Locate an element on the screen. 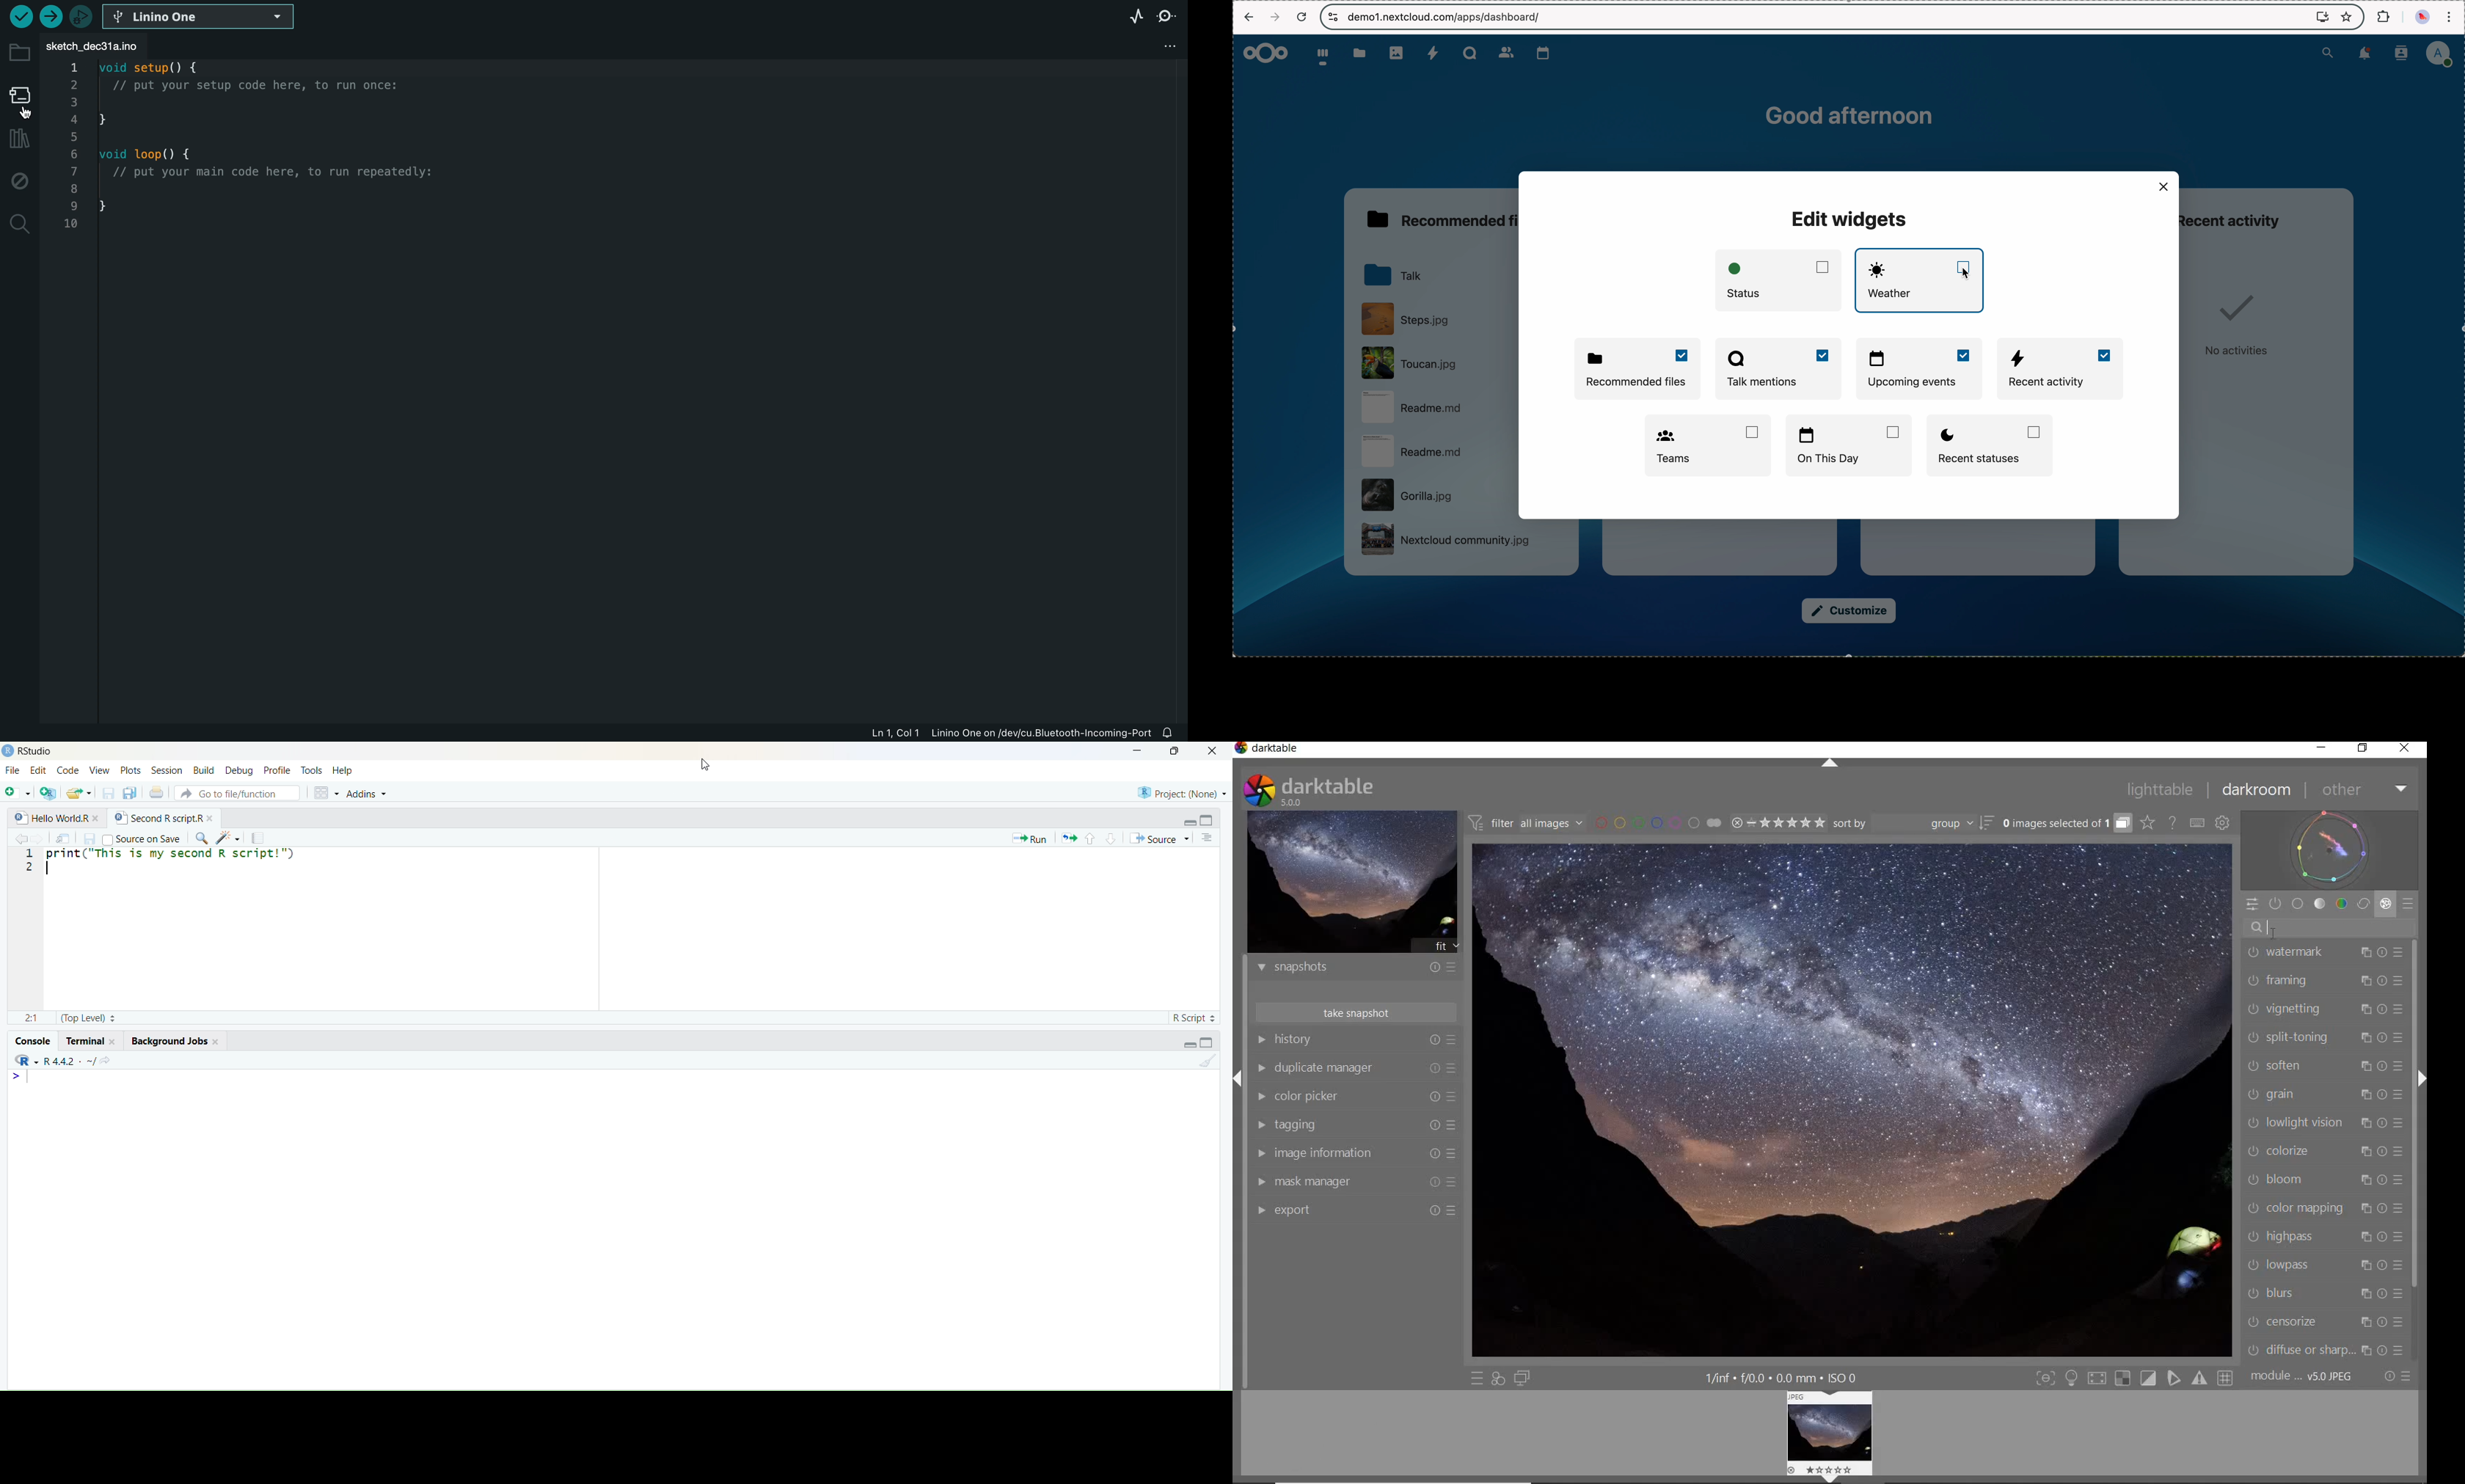 The height and width of the screenshot is (1484, 2492). Reset is located at coordinates (1454, 1210).